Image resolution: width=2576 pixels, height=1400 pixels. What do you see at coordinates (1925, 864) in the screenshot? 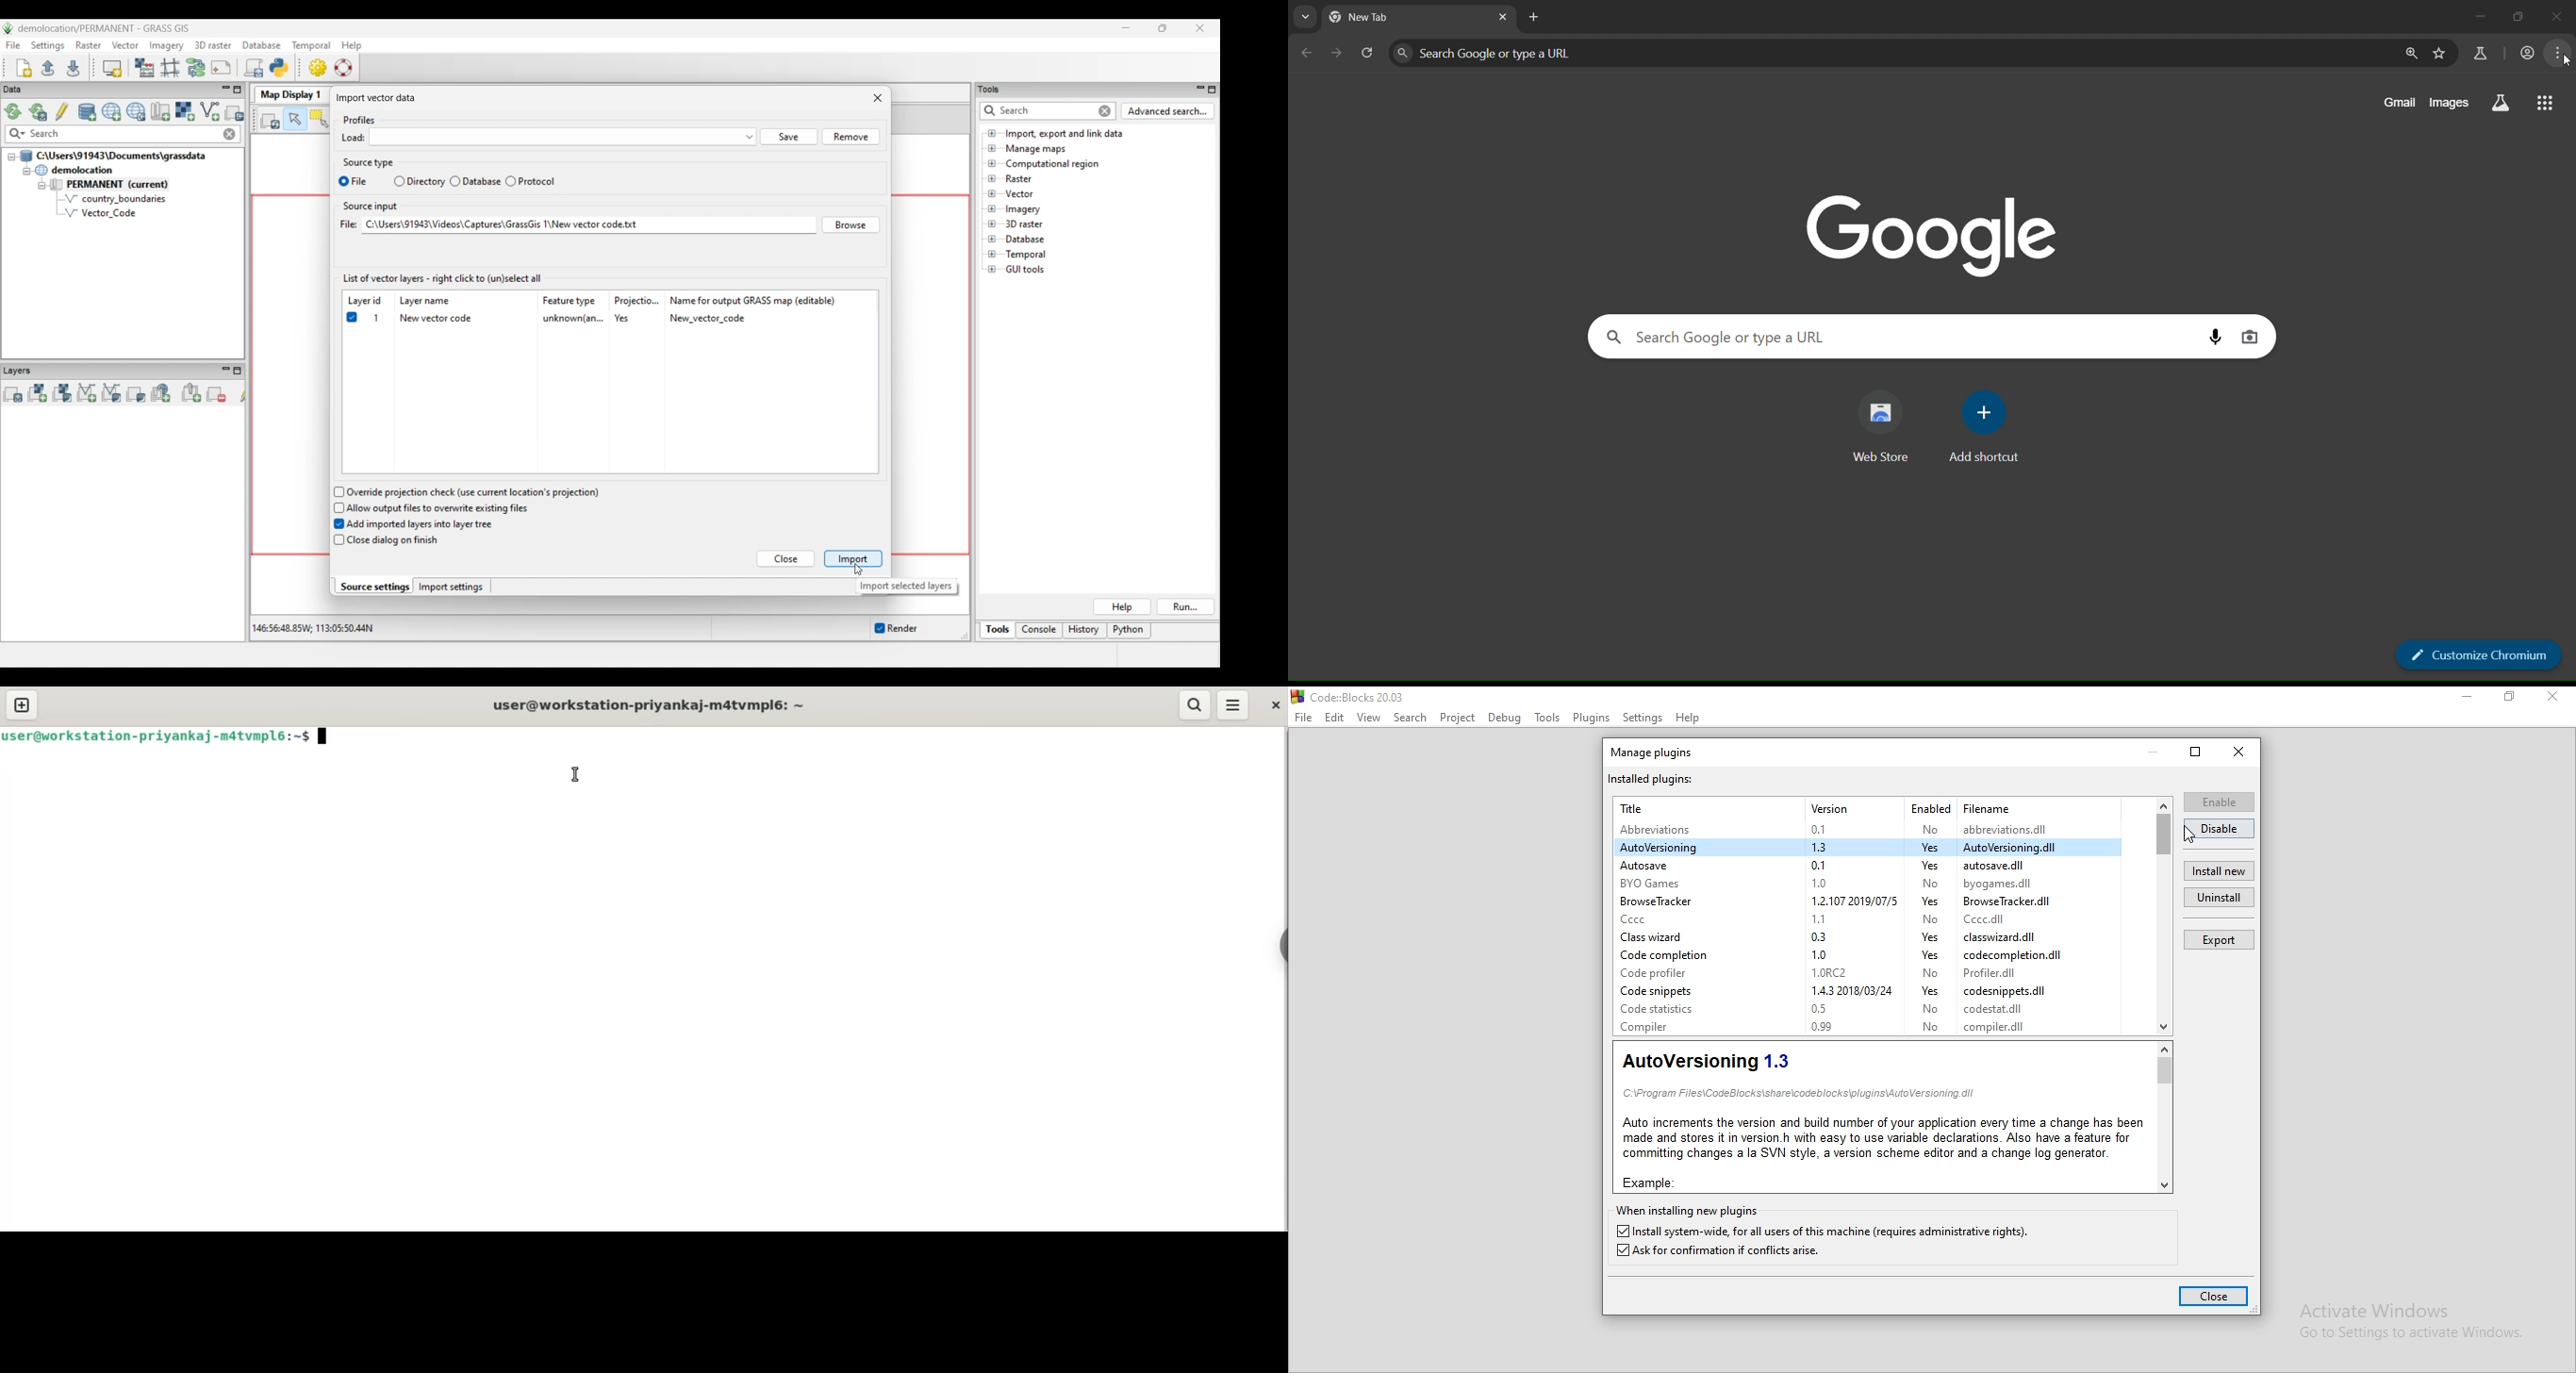
I see `yes` at bounding box center [1925, 864].